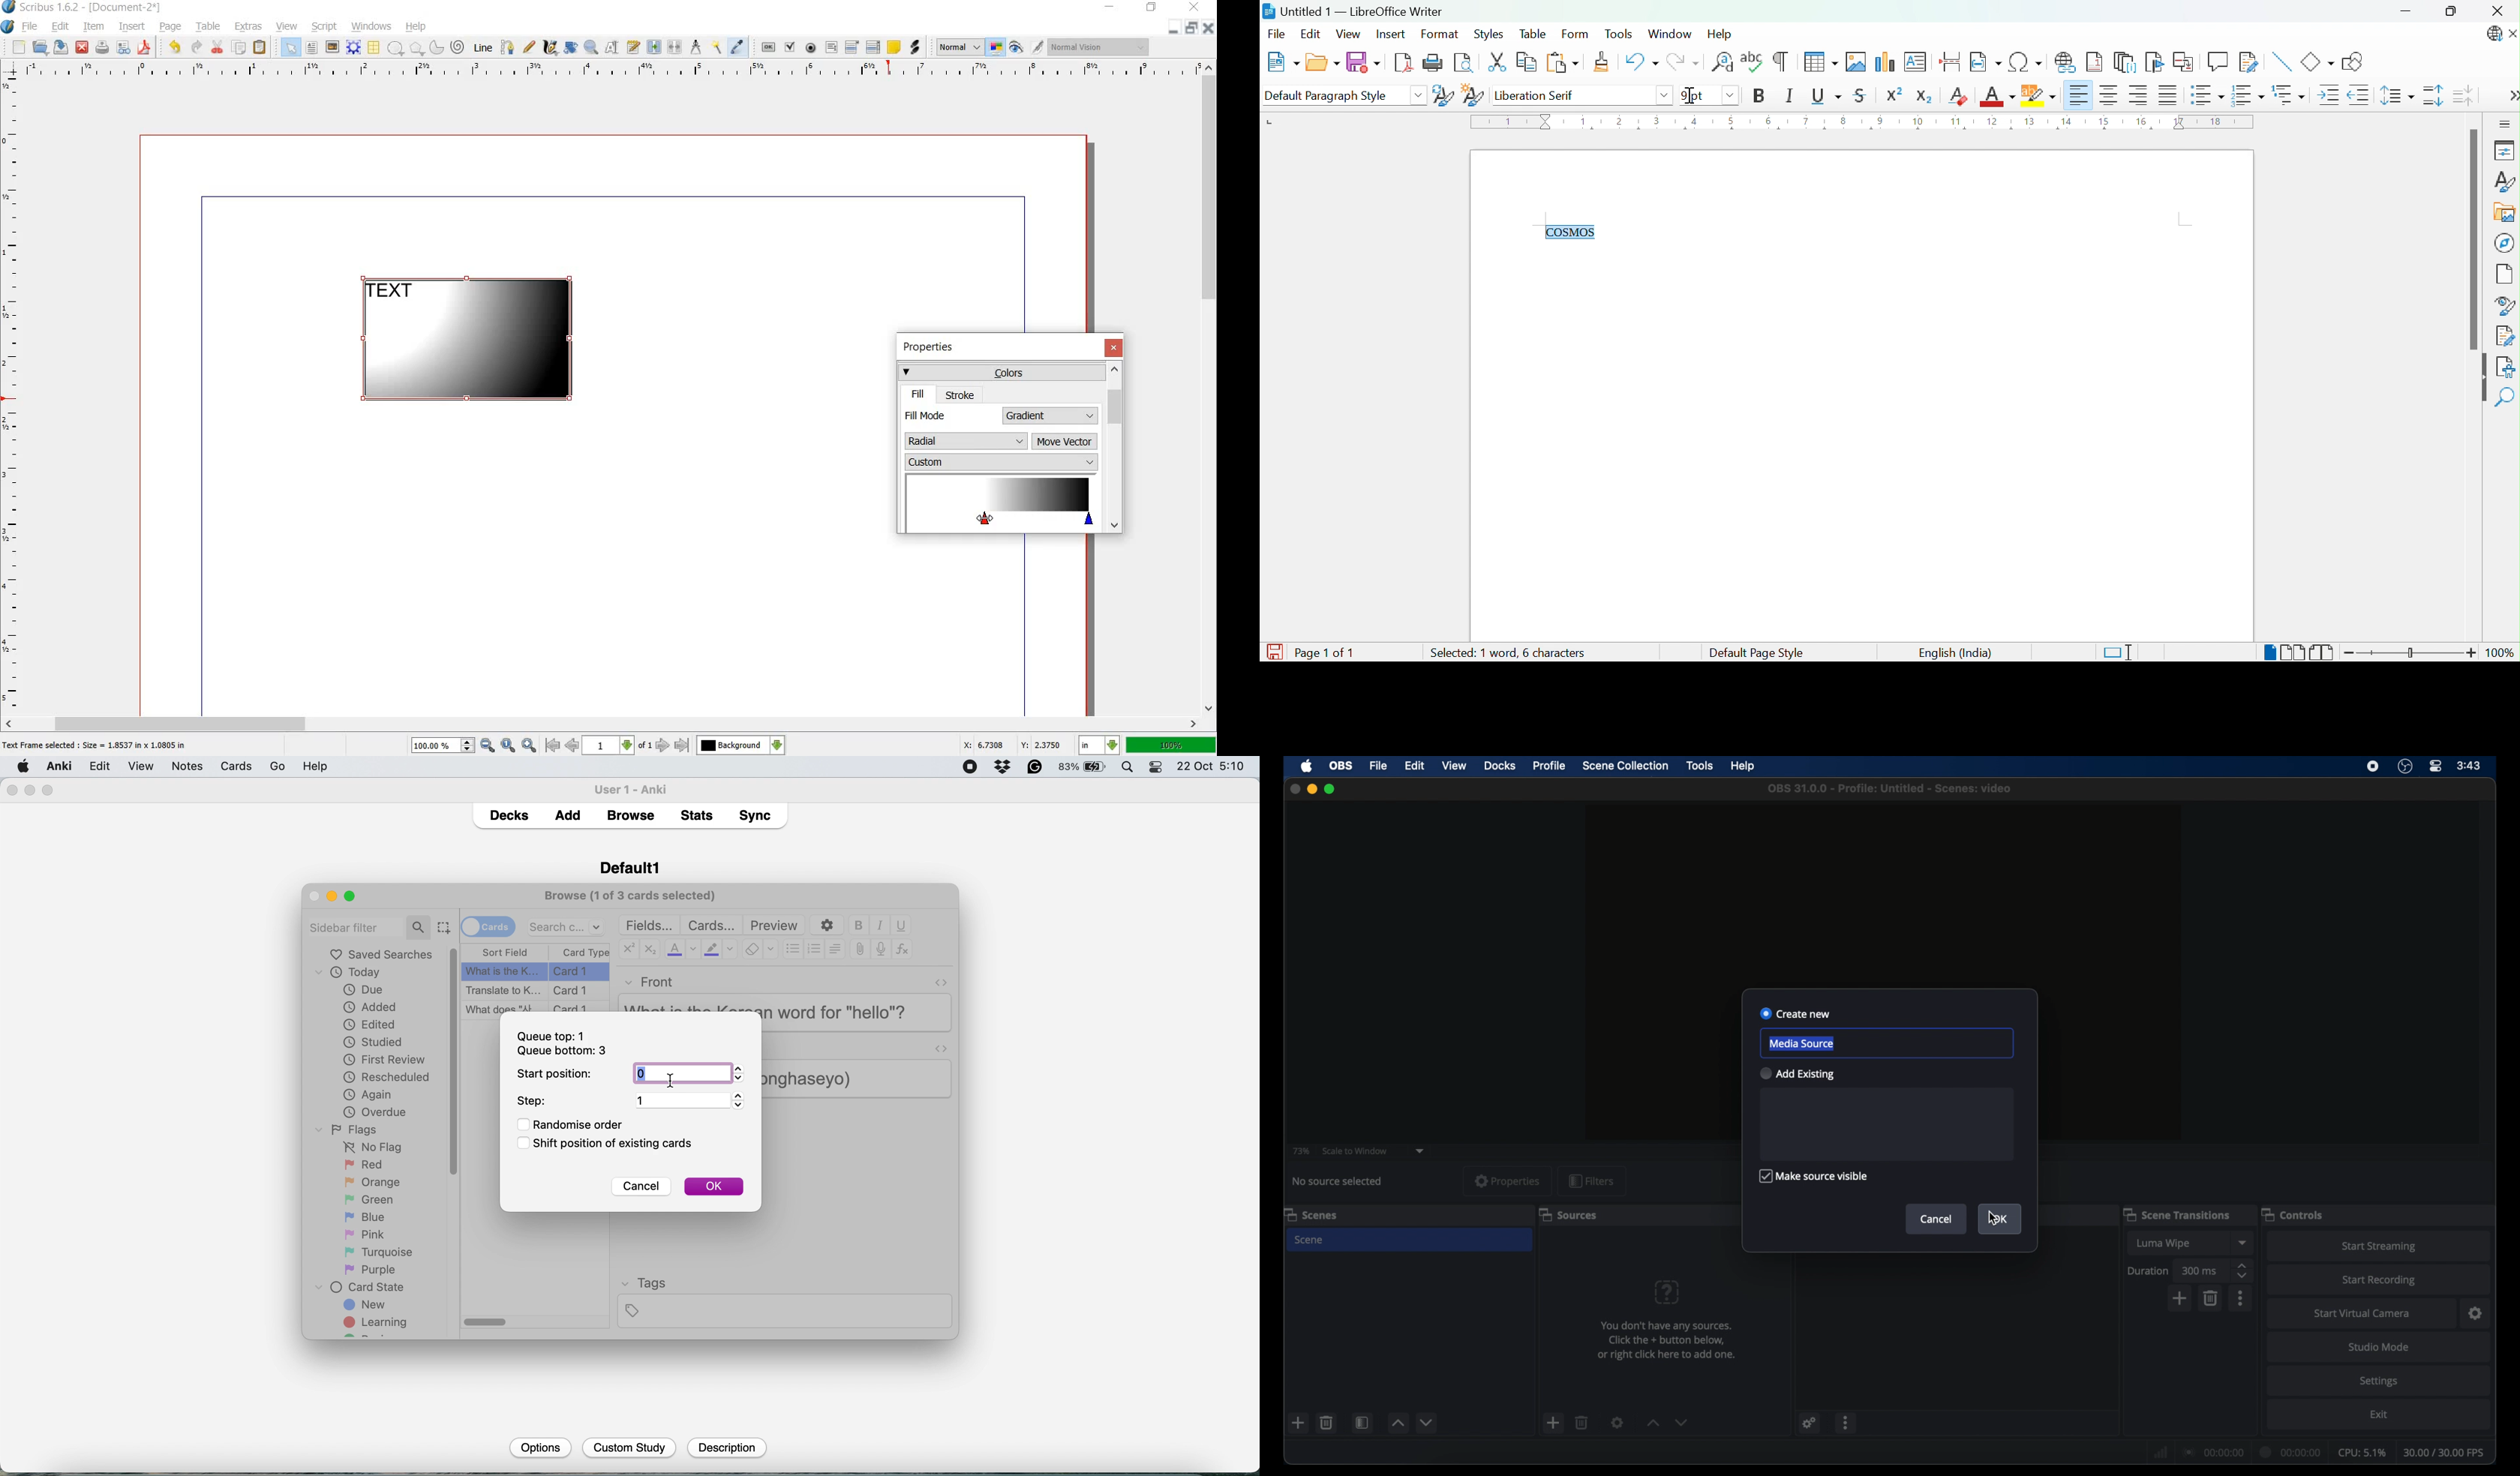 The height and width of the screenshot is (1484, 2520). What do you see at coordinates (1722, 33) in the screenshot?
I see `Help` at bounding box center [1722, 33].